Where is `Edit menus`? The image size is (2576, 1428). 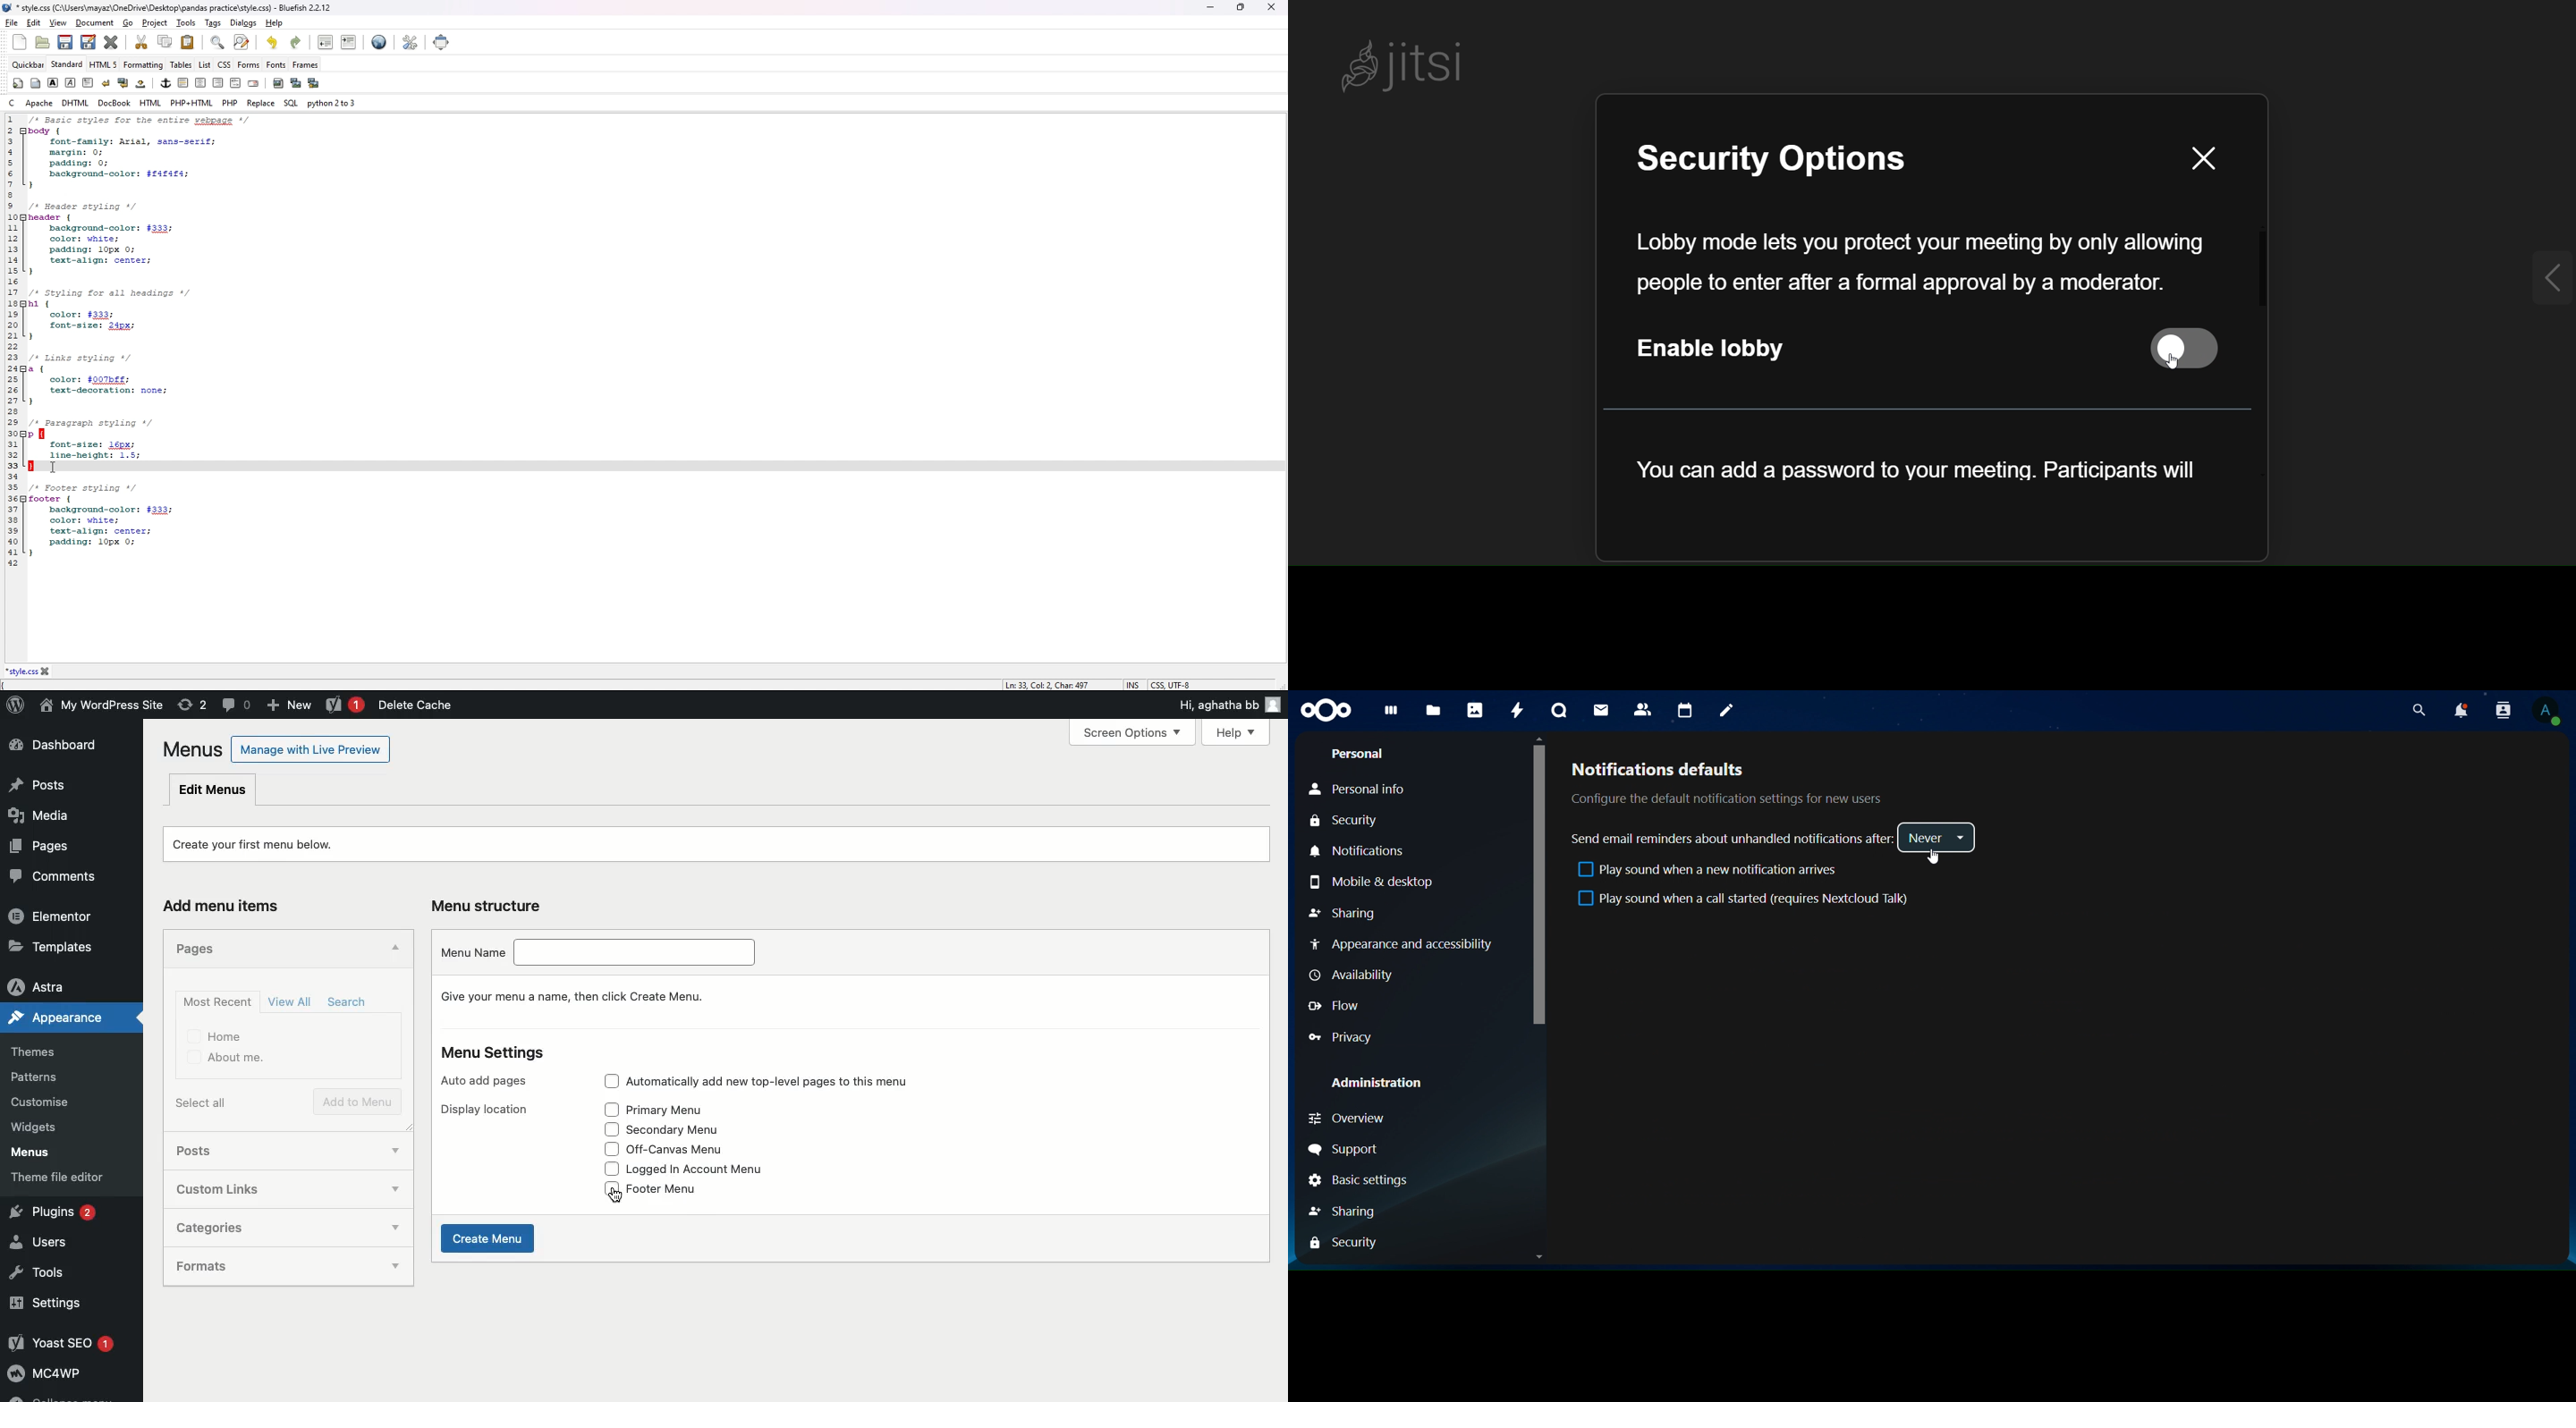
Edit menus is located at coordinates (213, 790).